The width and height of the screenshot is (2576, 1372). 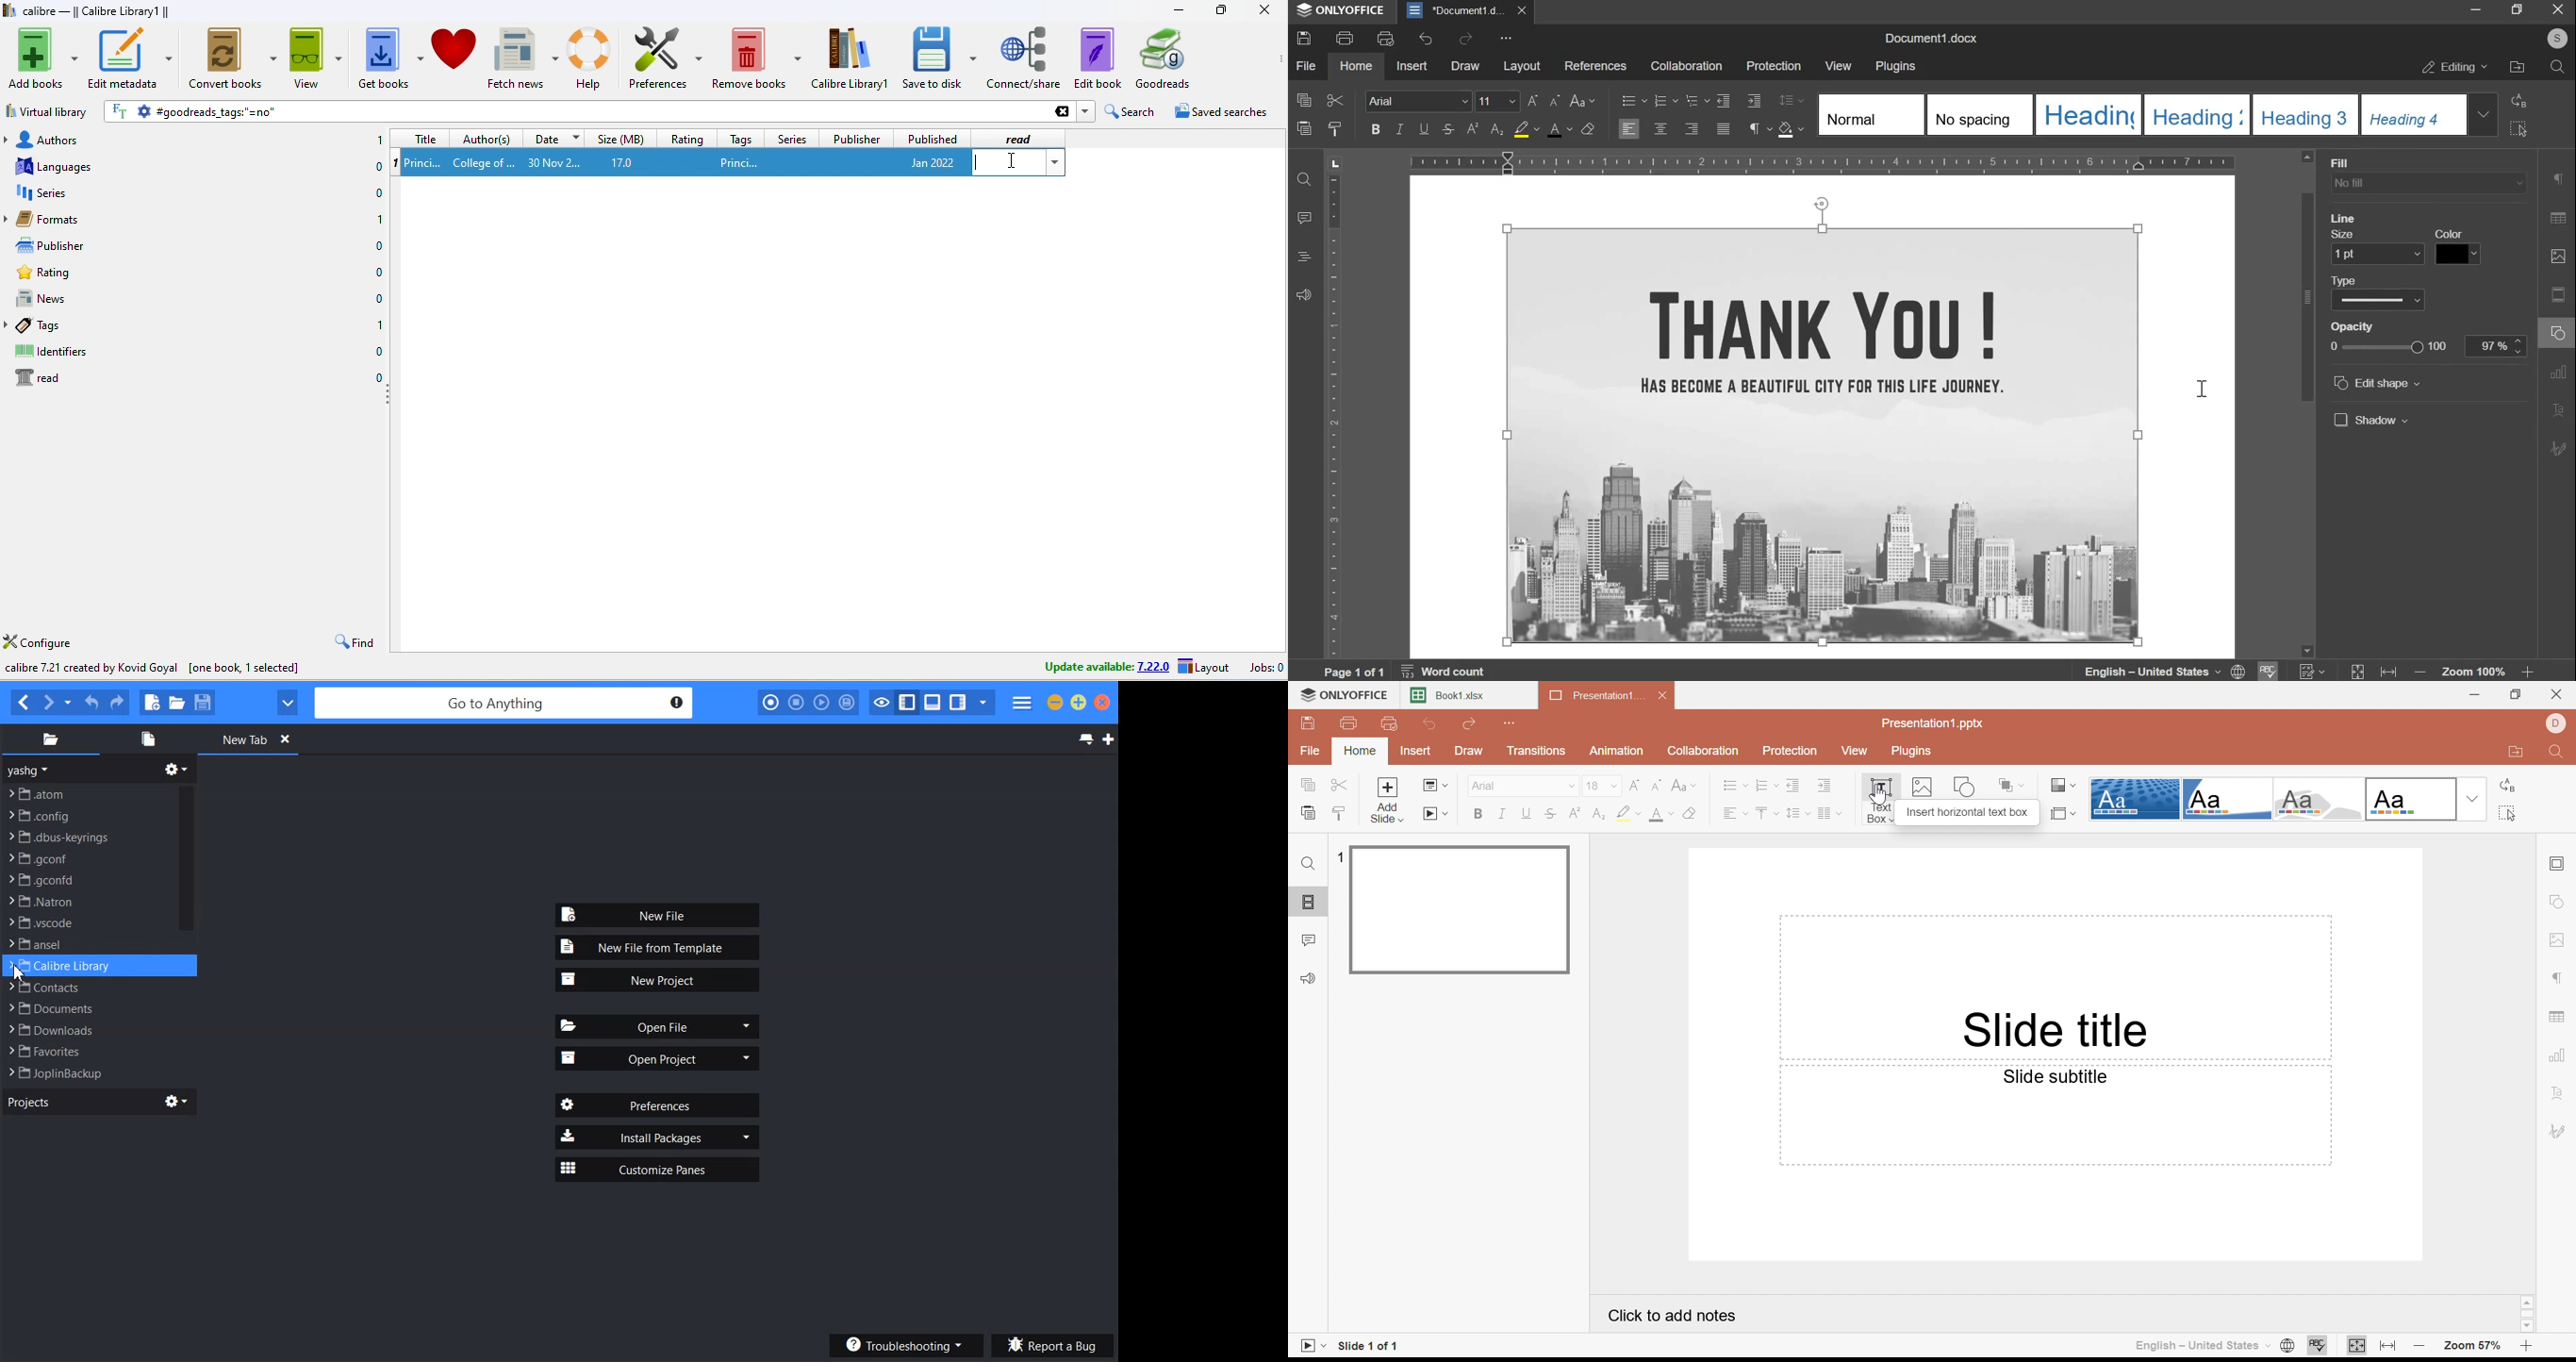 I want to click on undo, so click(x=1424, y=38).